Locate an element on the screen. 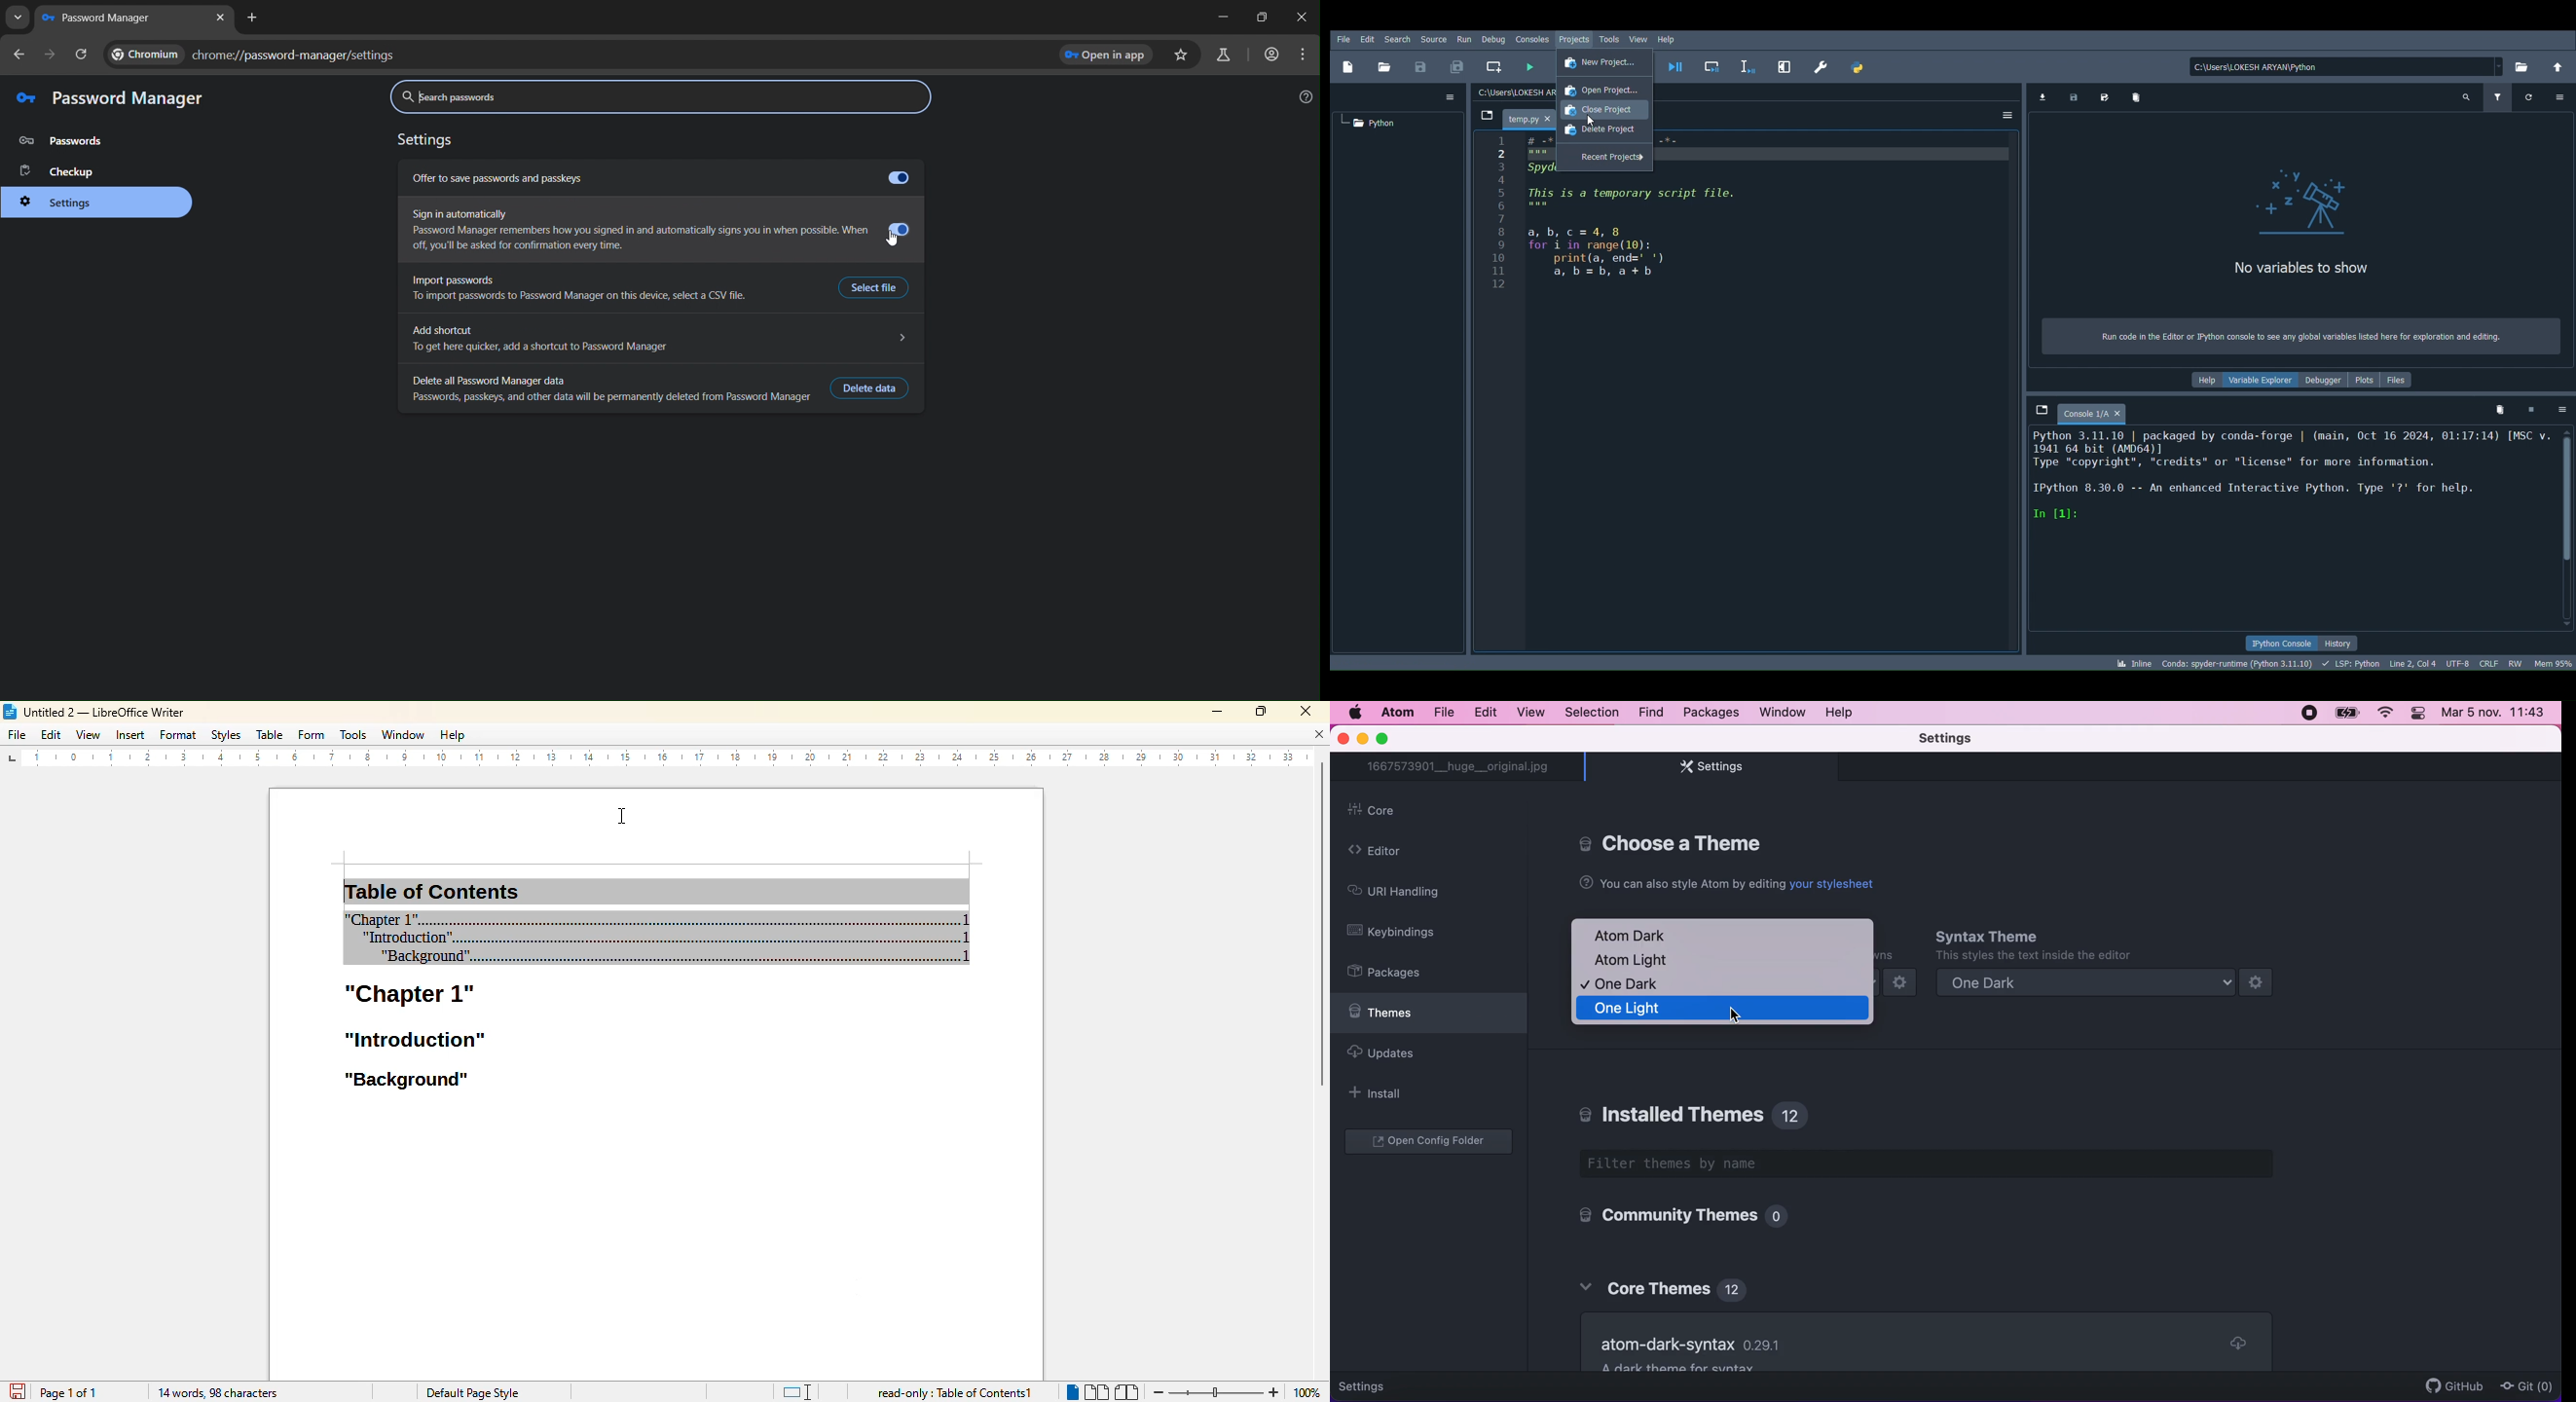 This screenshot has width=2576, height=1428. Run is located at coordinates (1462, 38).